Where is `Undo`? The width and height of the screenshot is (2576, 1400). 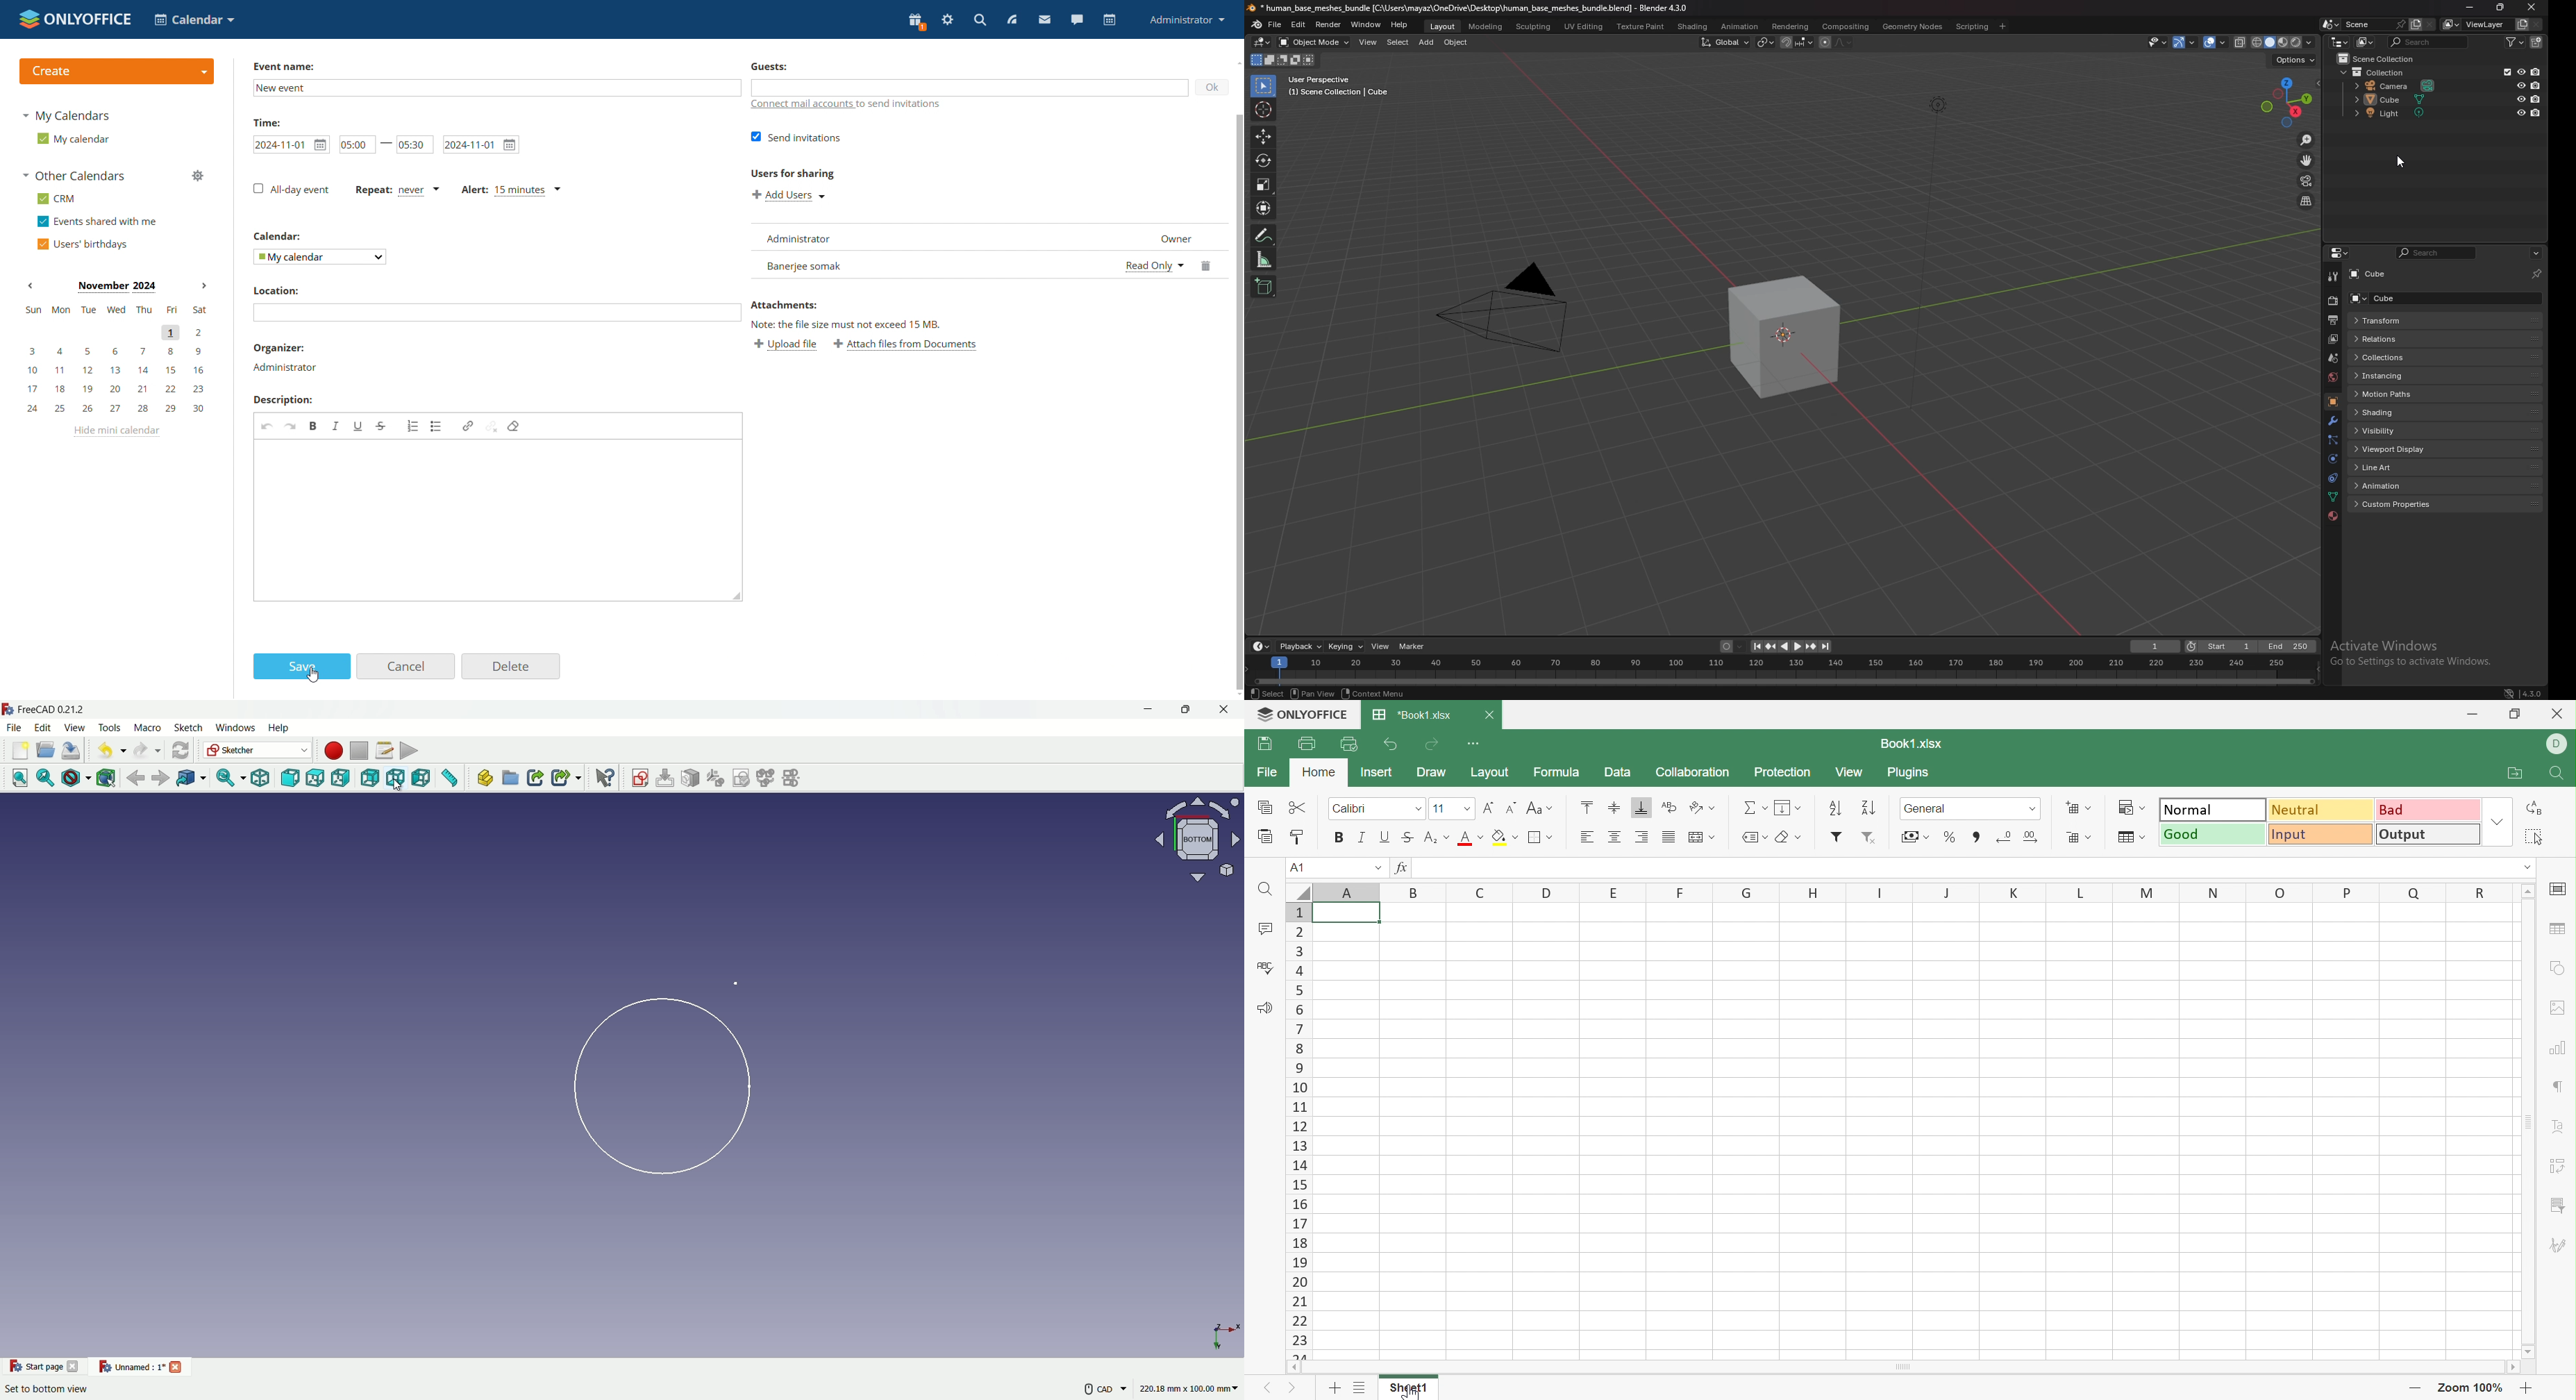 Undo is located at coordinates (1391, 744).